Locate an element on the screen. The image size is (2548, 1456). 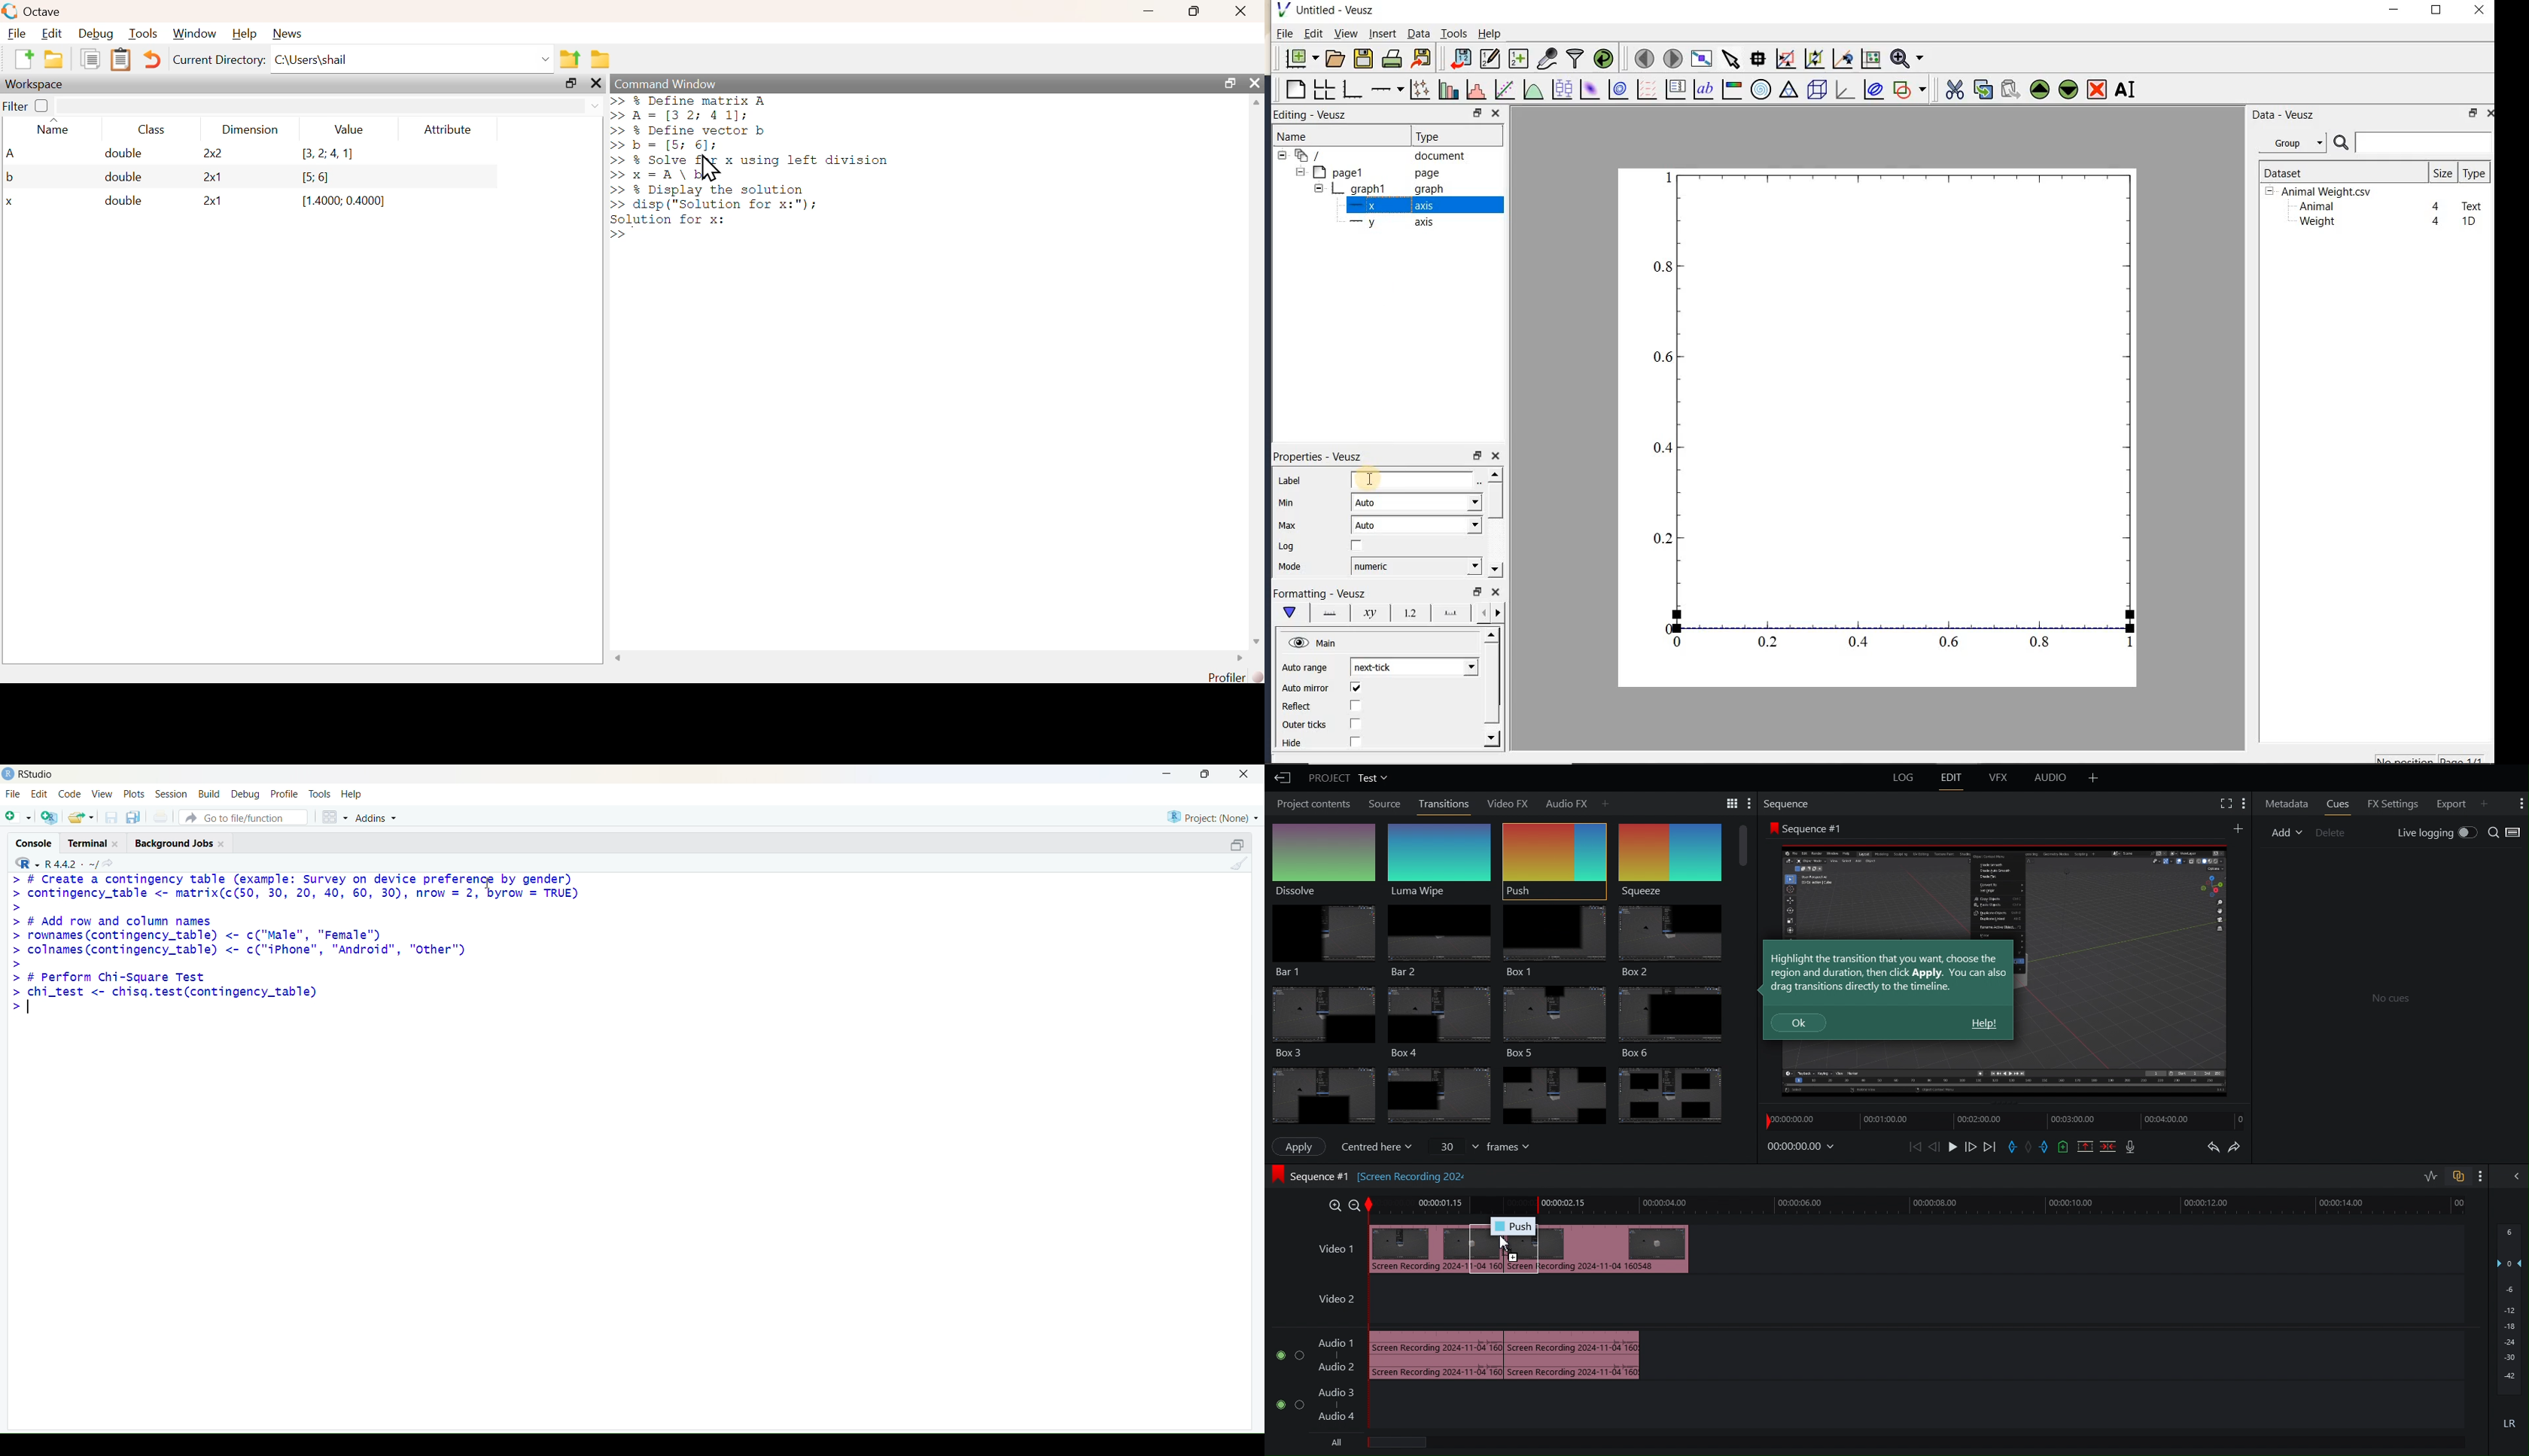
> is located at coordinates (18, 908).